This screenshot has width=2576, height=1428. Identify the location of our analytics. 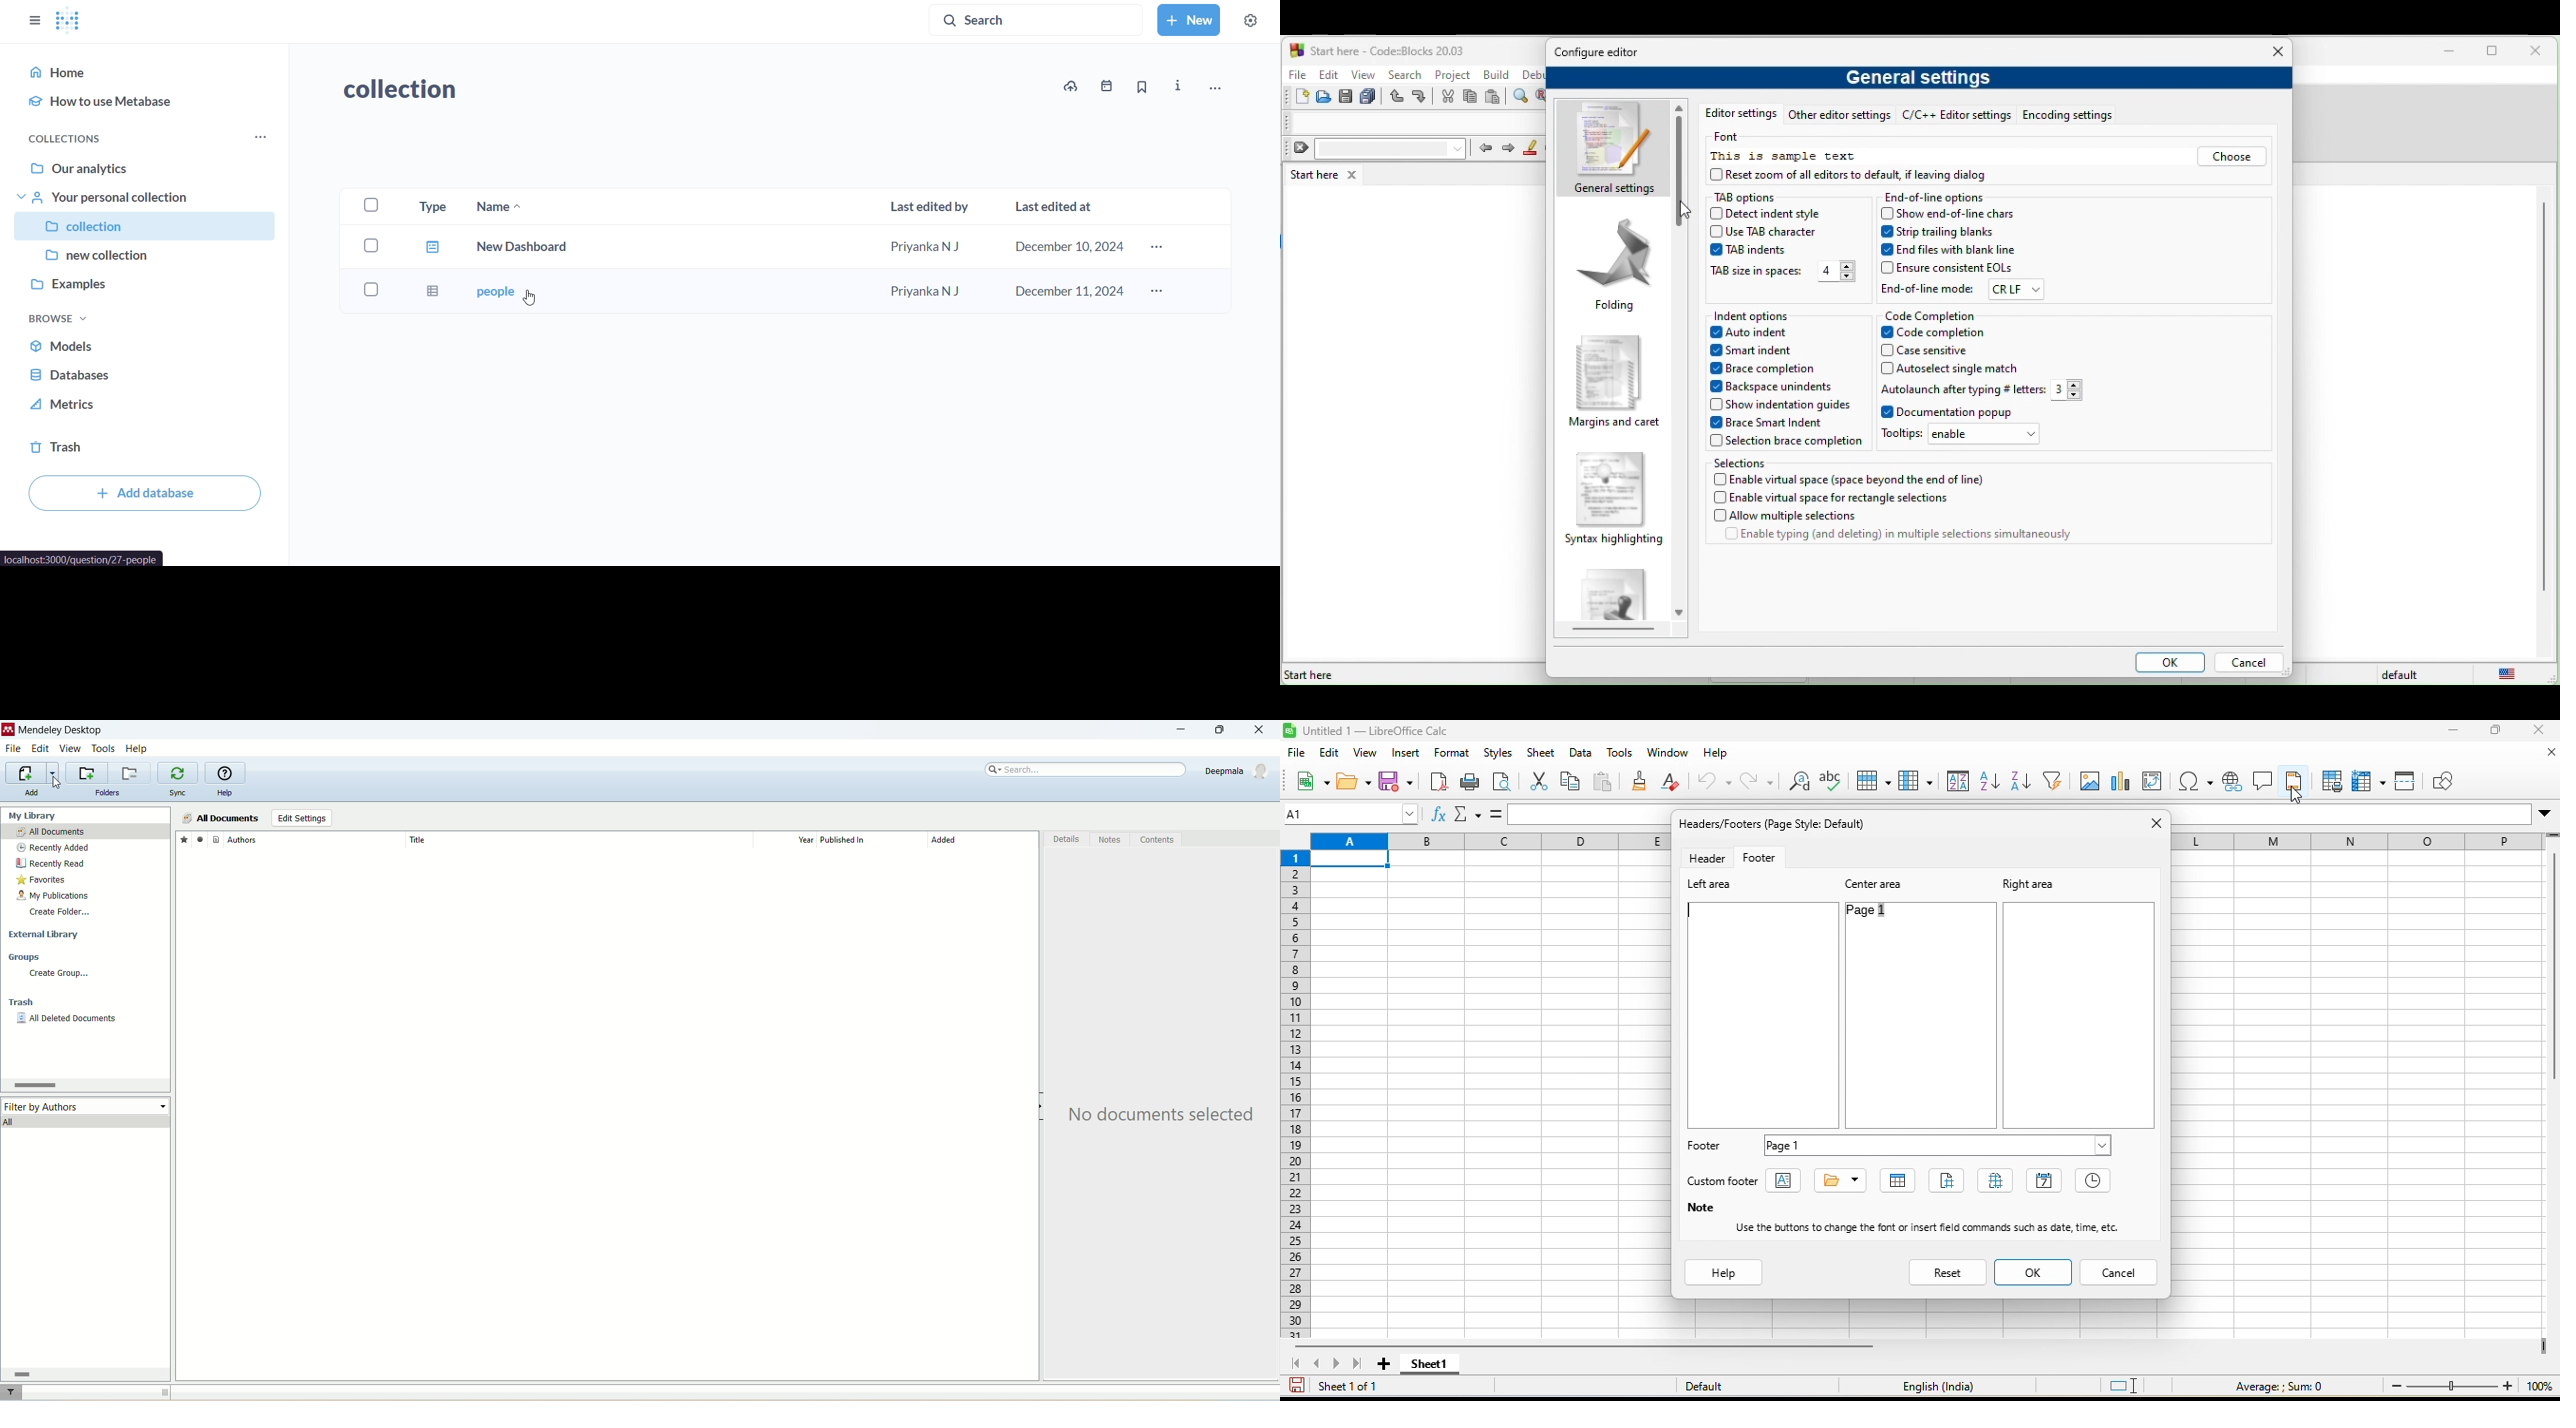
(149, 166).